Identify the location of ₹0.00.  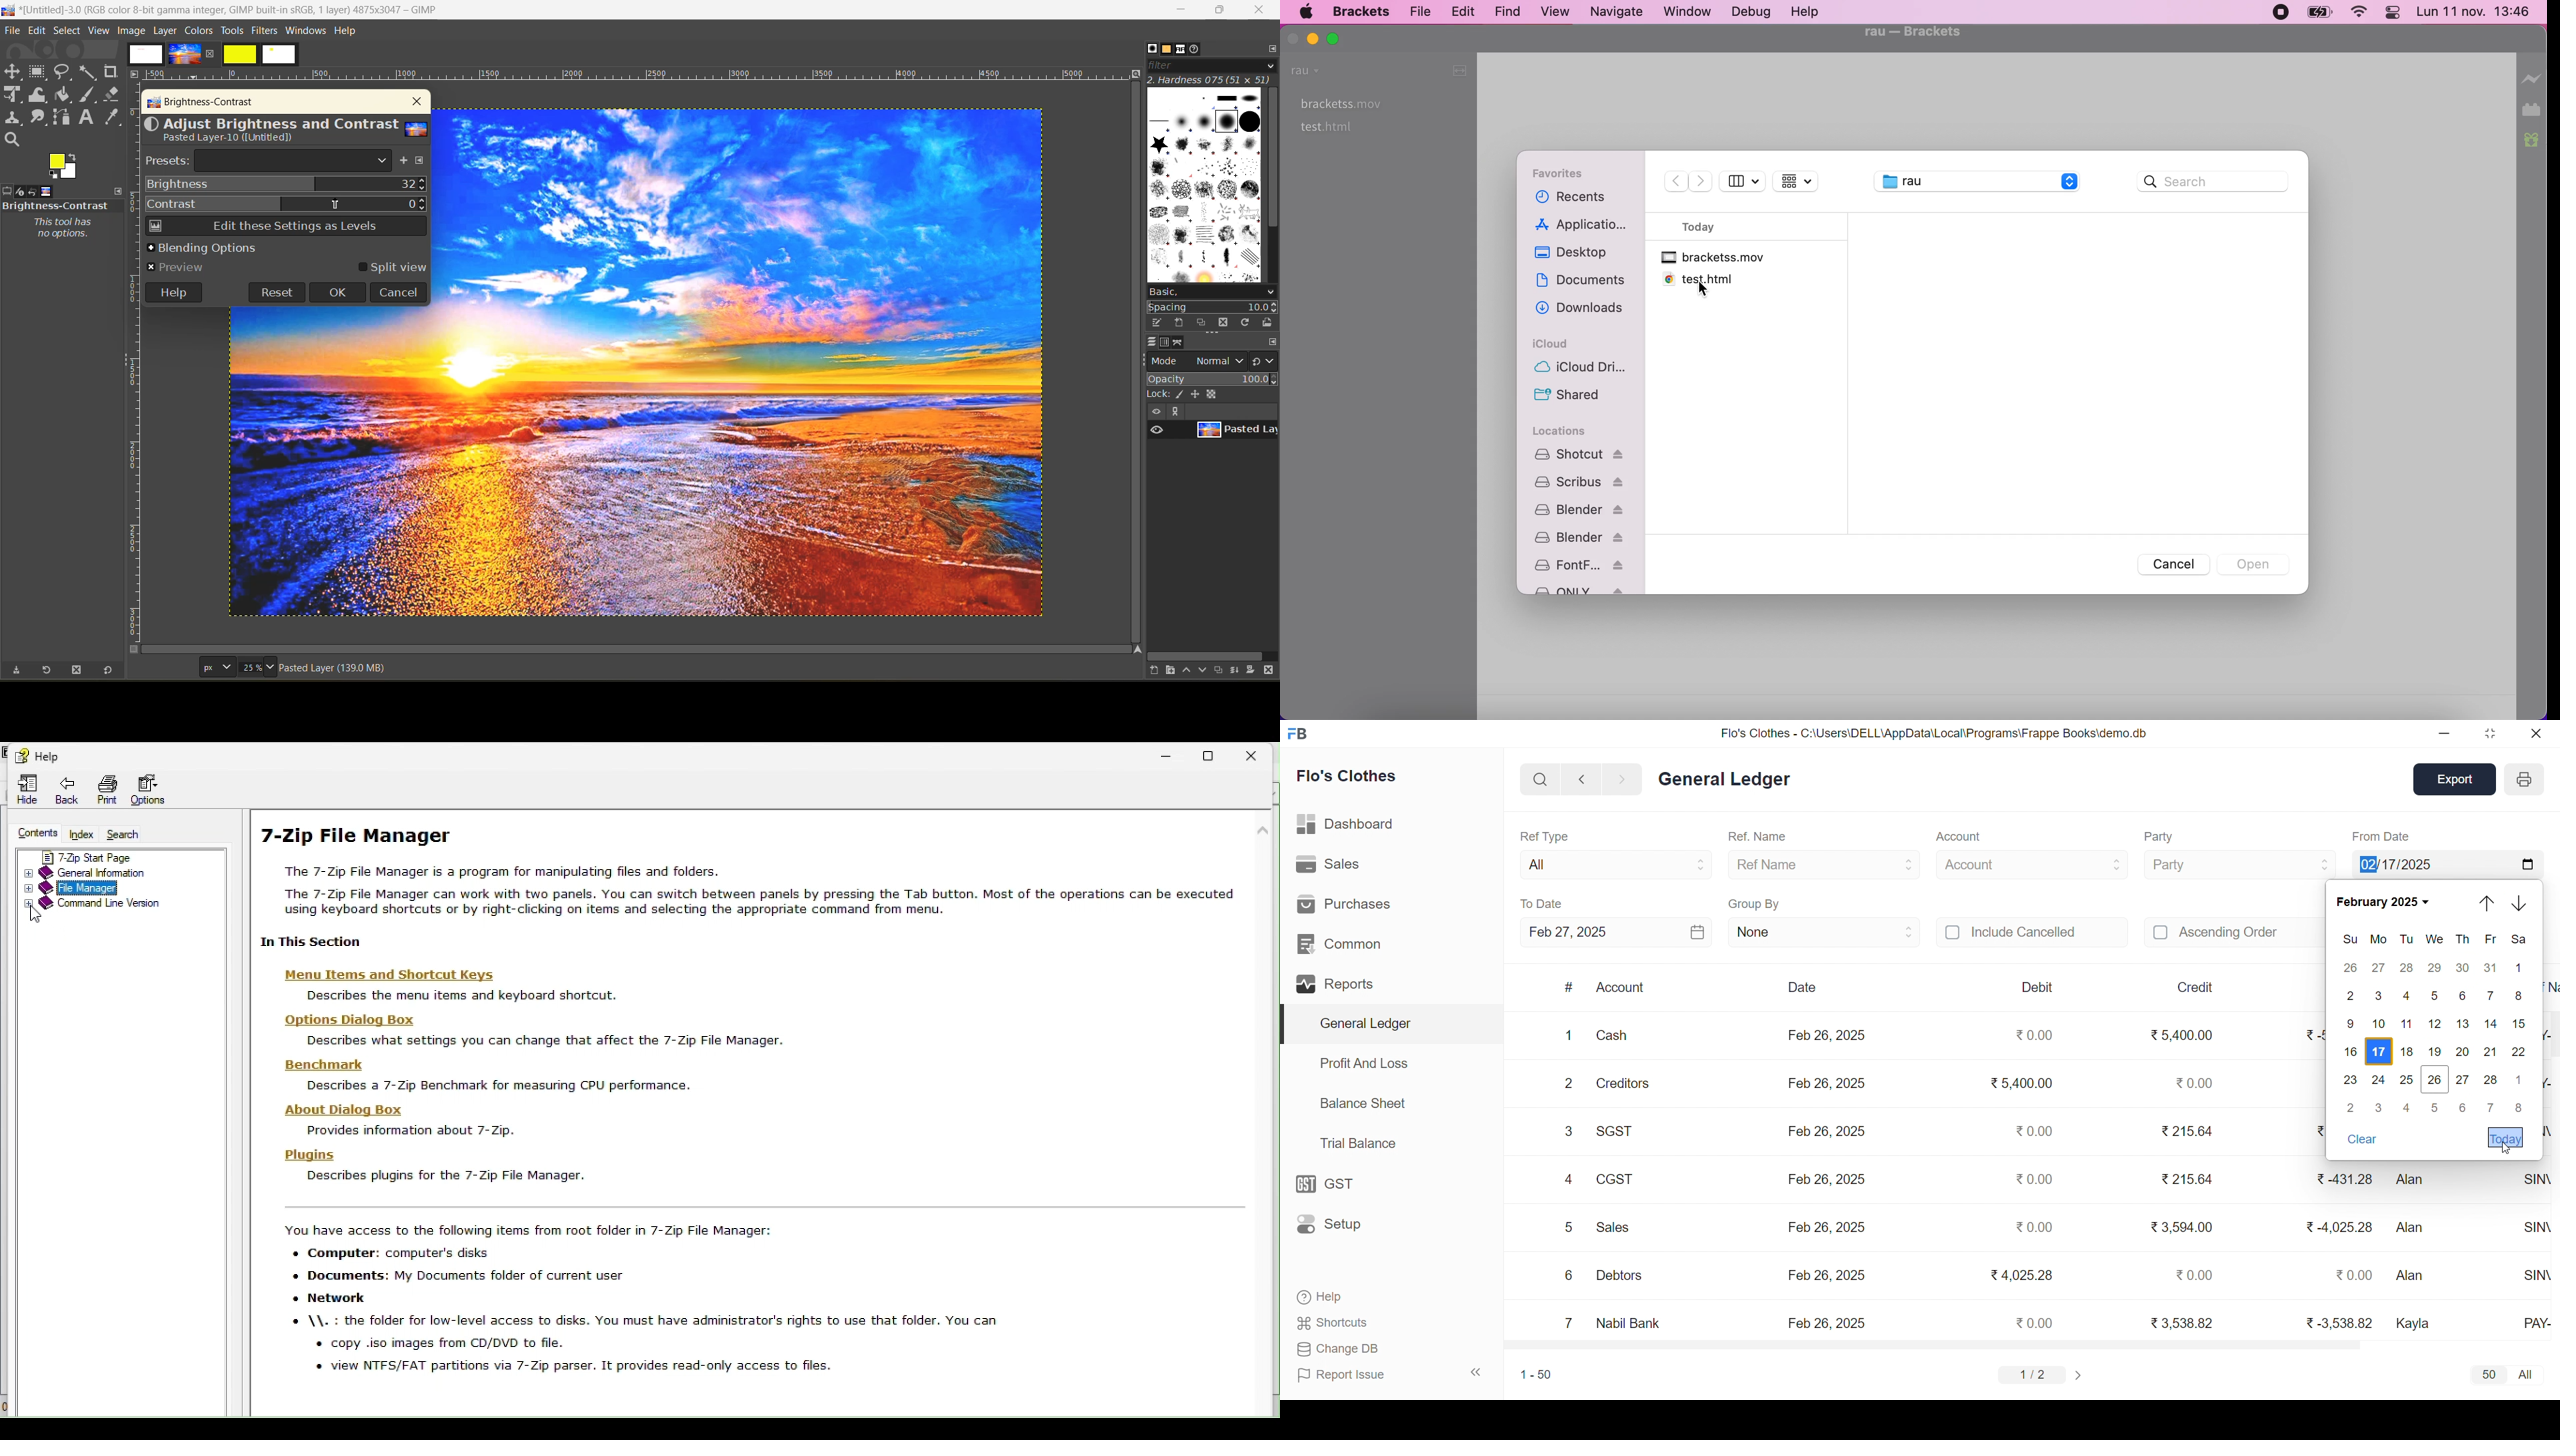
(2033, 1131).